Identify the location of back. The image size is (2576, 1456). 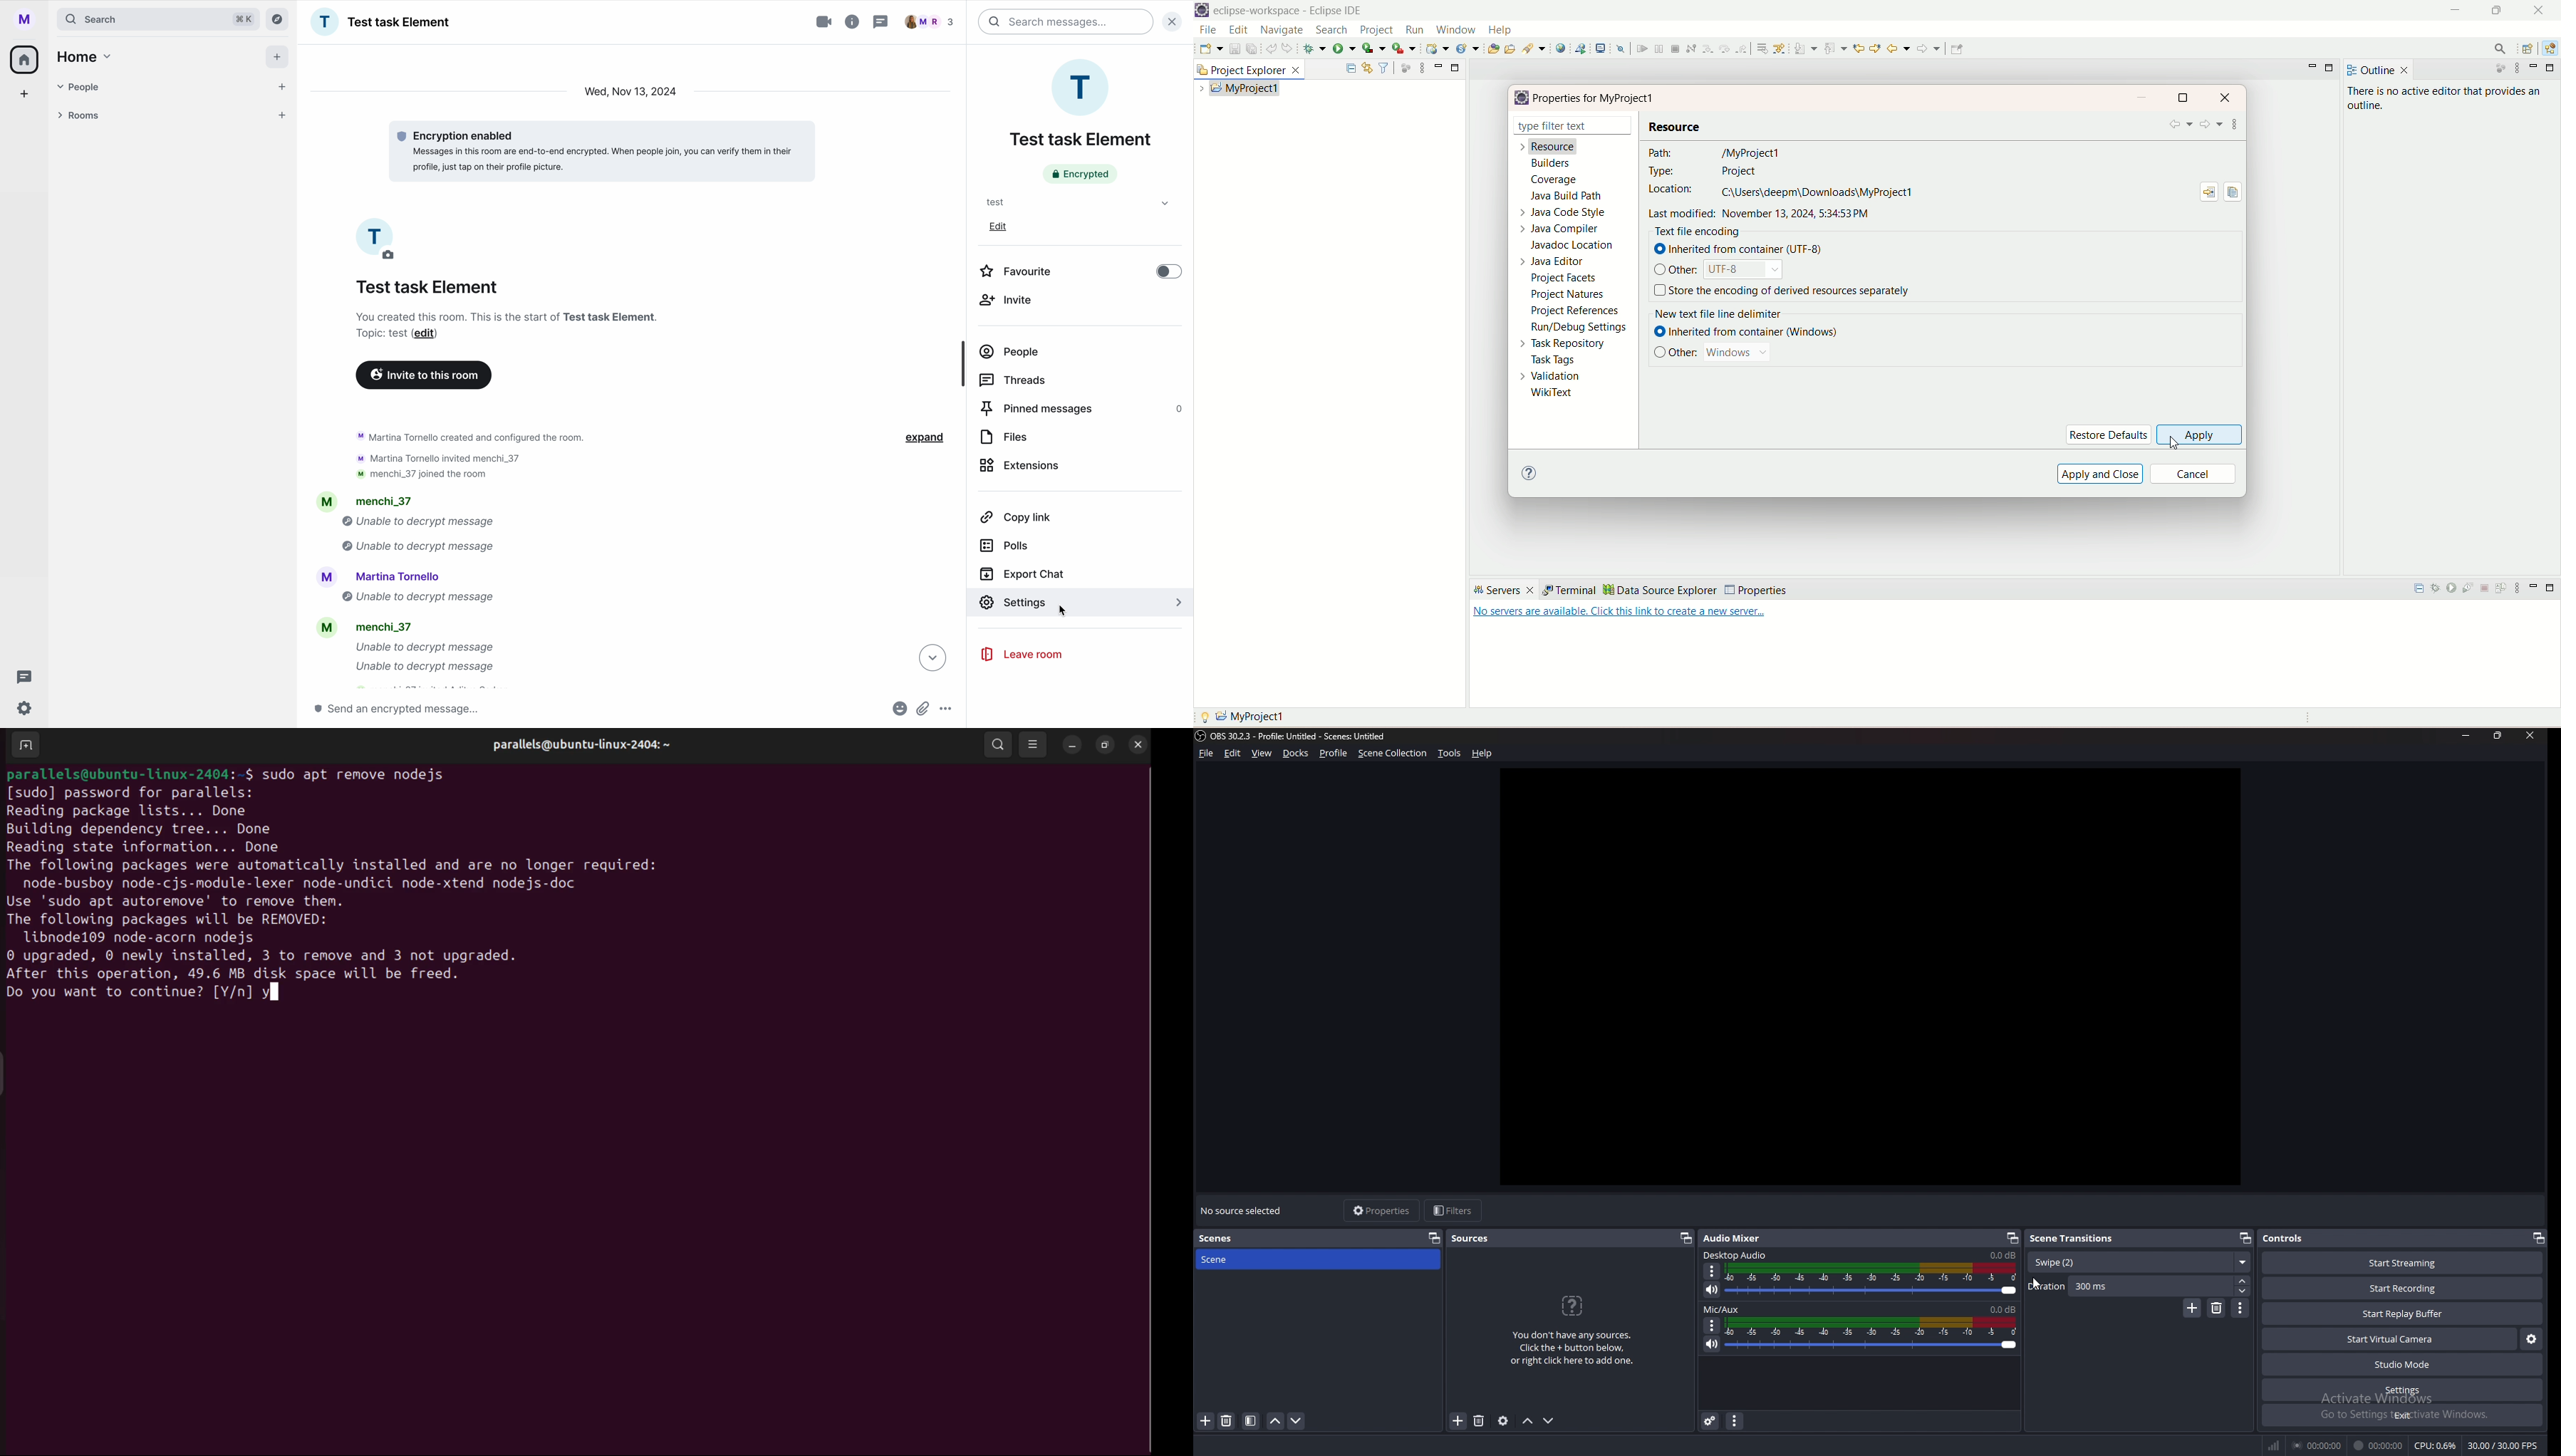
(1898, 49).